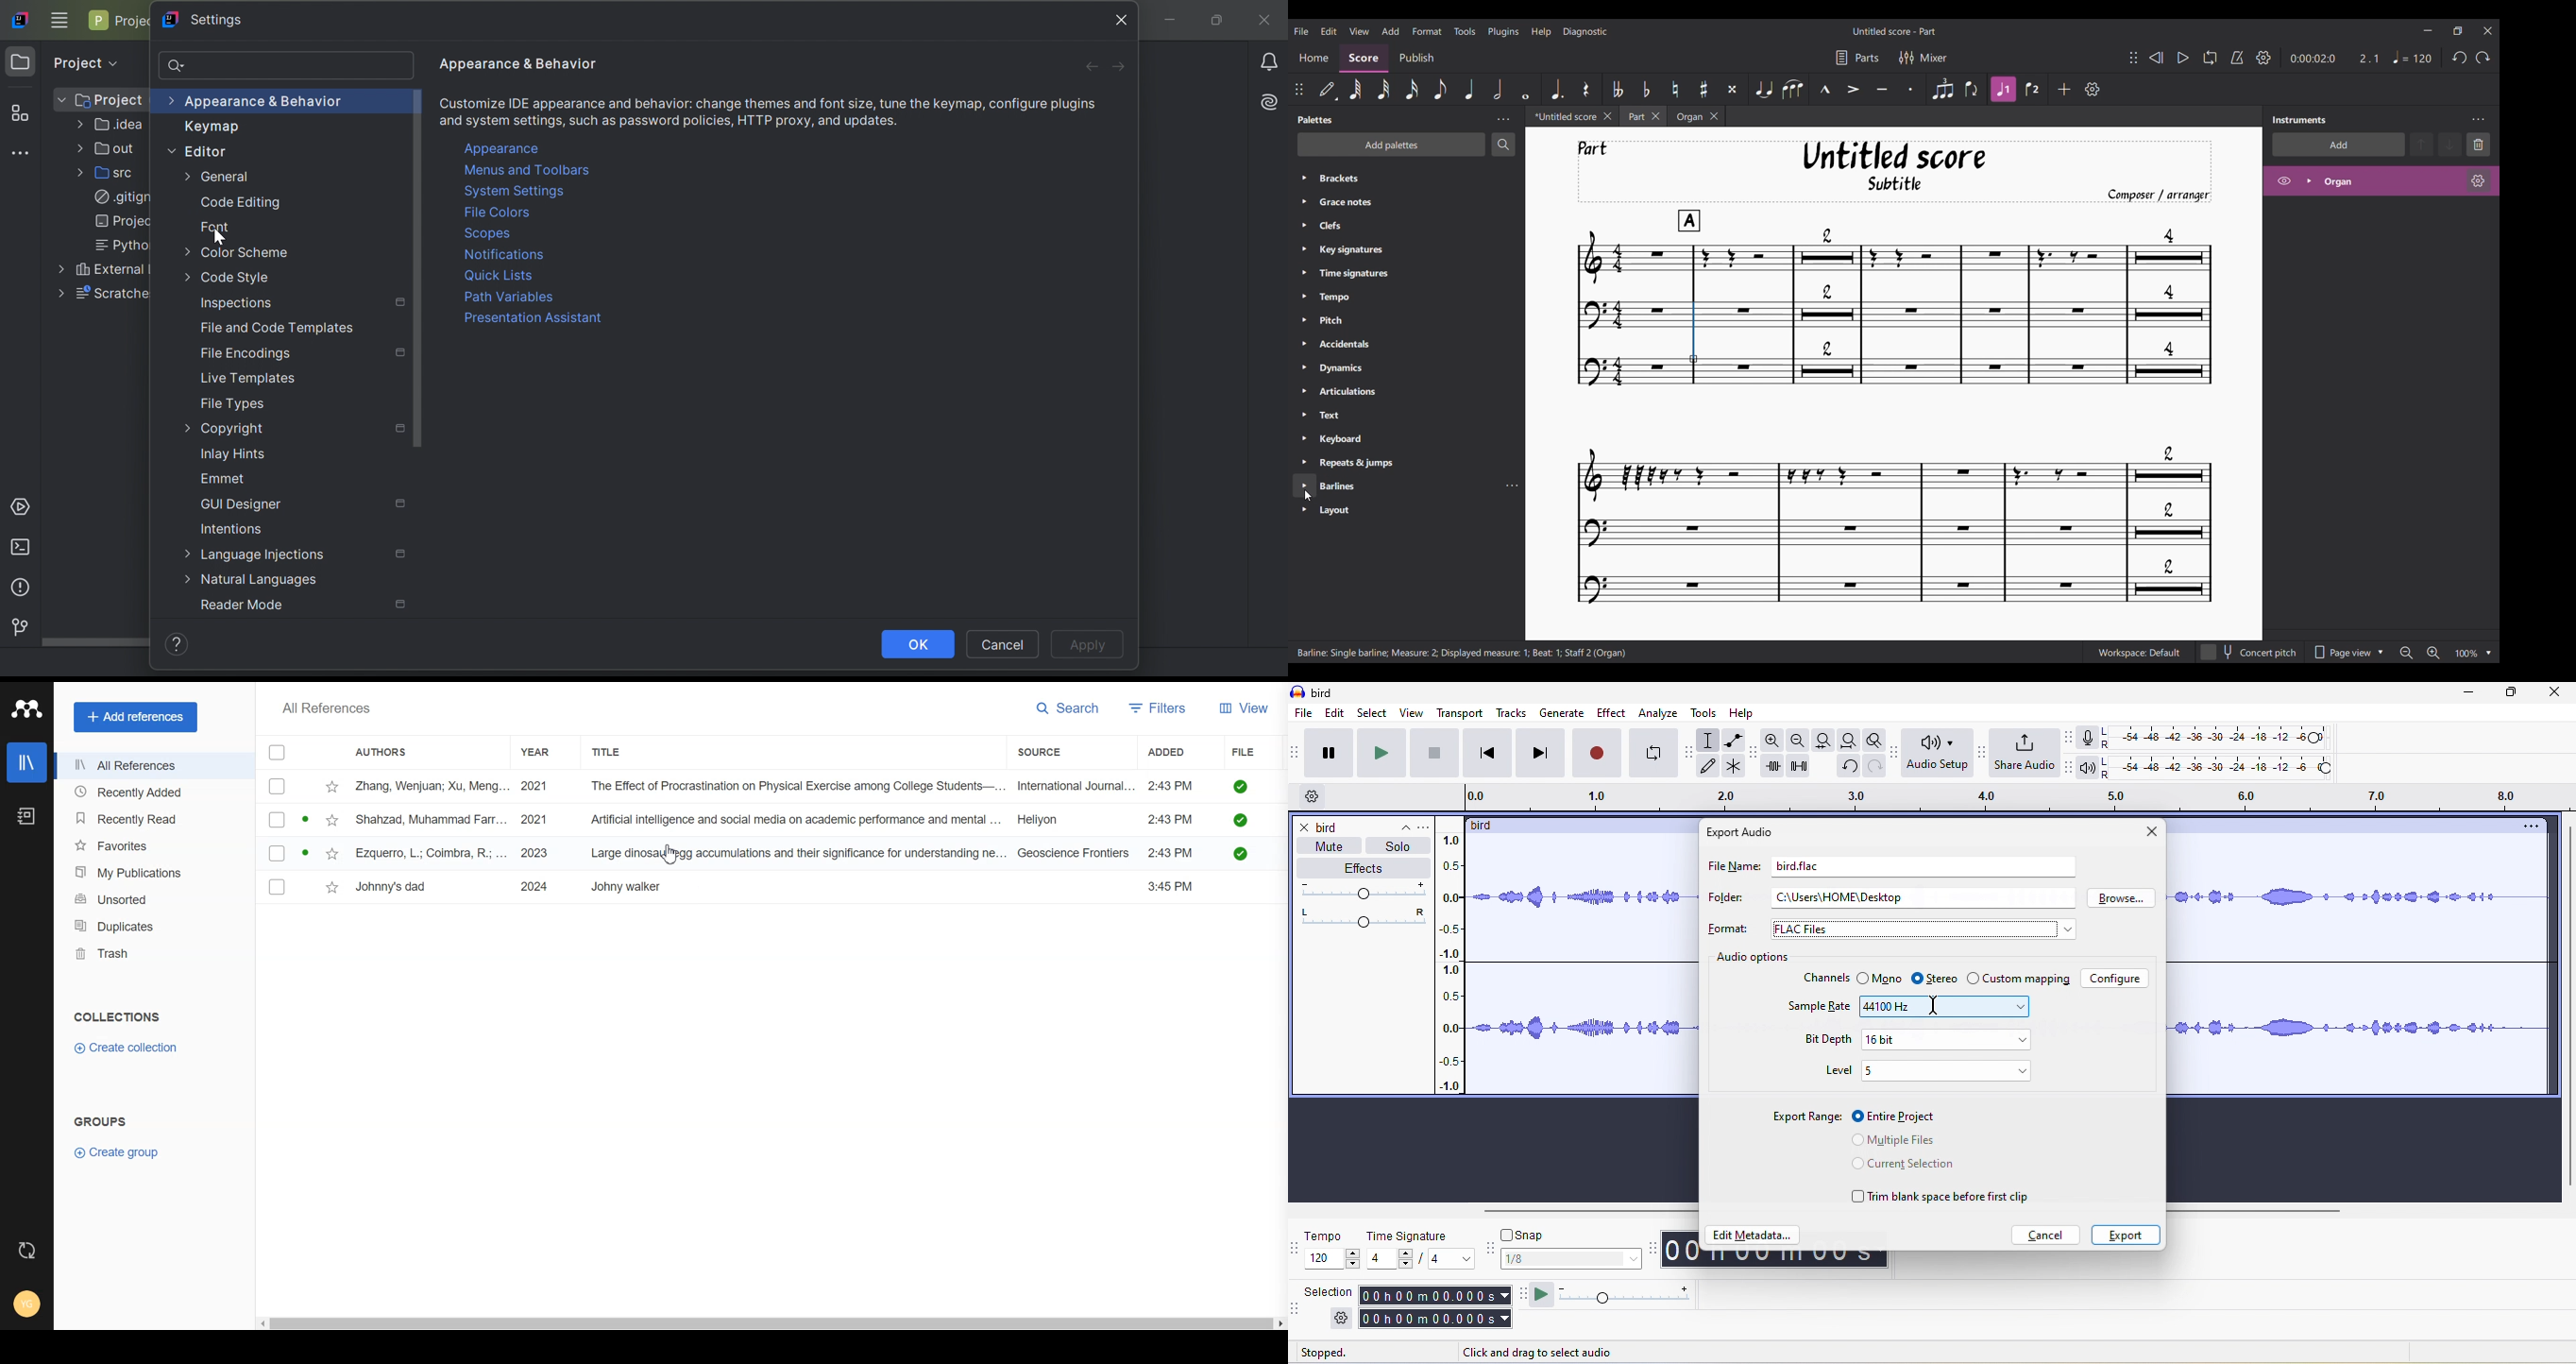 This screenshot has height=1372, width=2576. Describe the element at coordinates (1363, 59) in the screenshot. I see `Score section` at that location.